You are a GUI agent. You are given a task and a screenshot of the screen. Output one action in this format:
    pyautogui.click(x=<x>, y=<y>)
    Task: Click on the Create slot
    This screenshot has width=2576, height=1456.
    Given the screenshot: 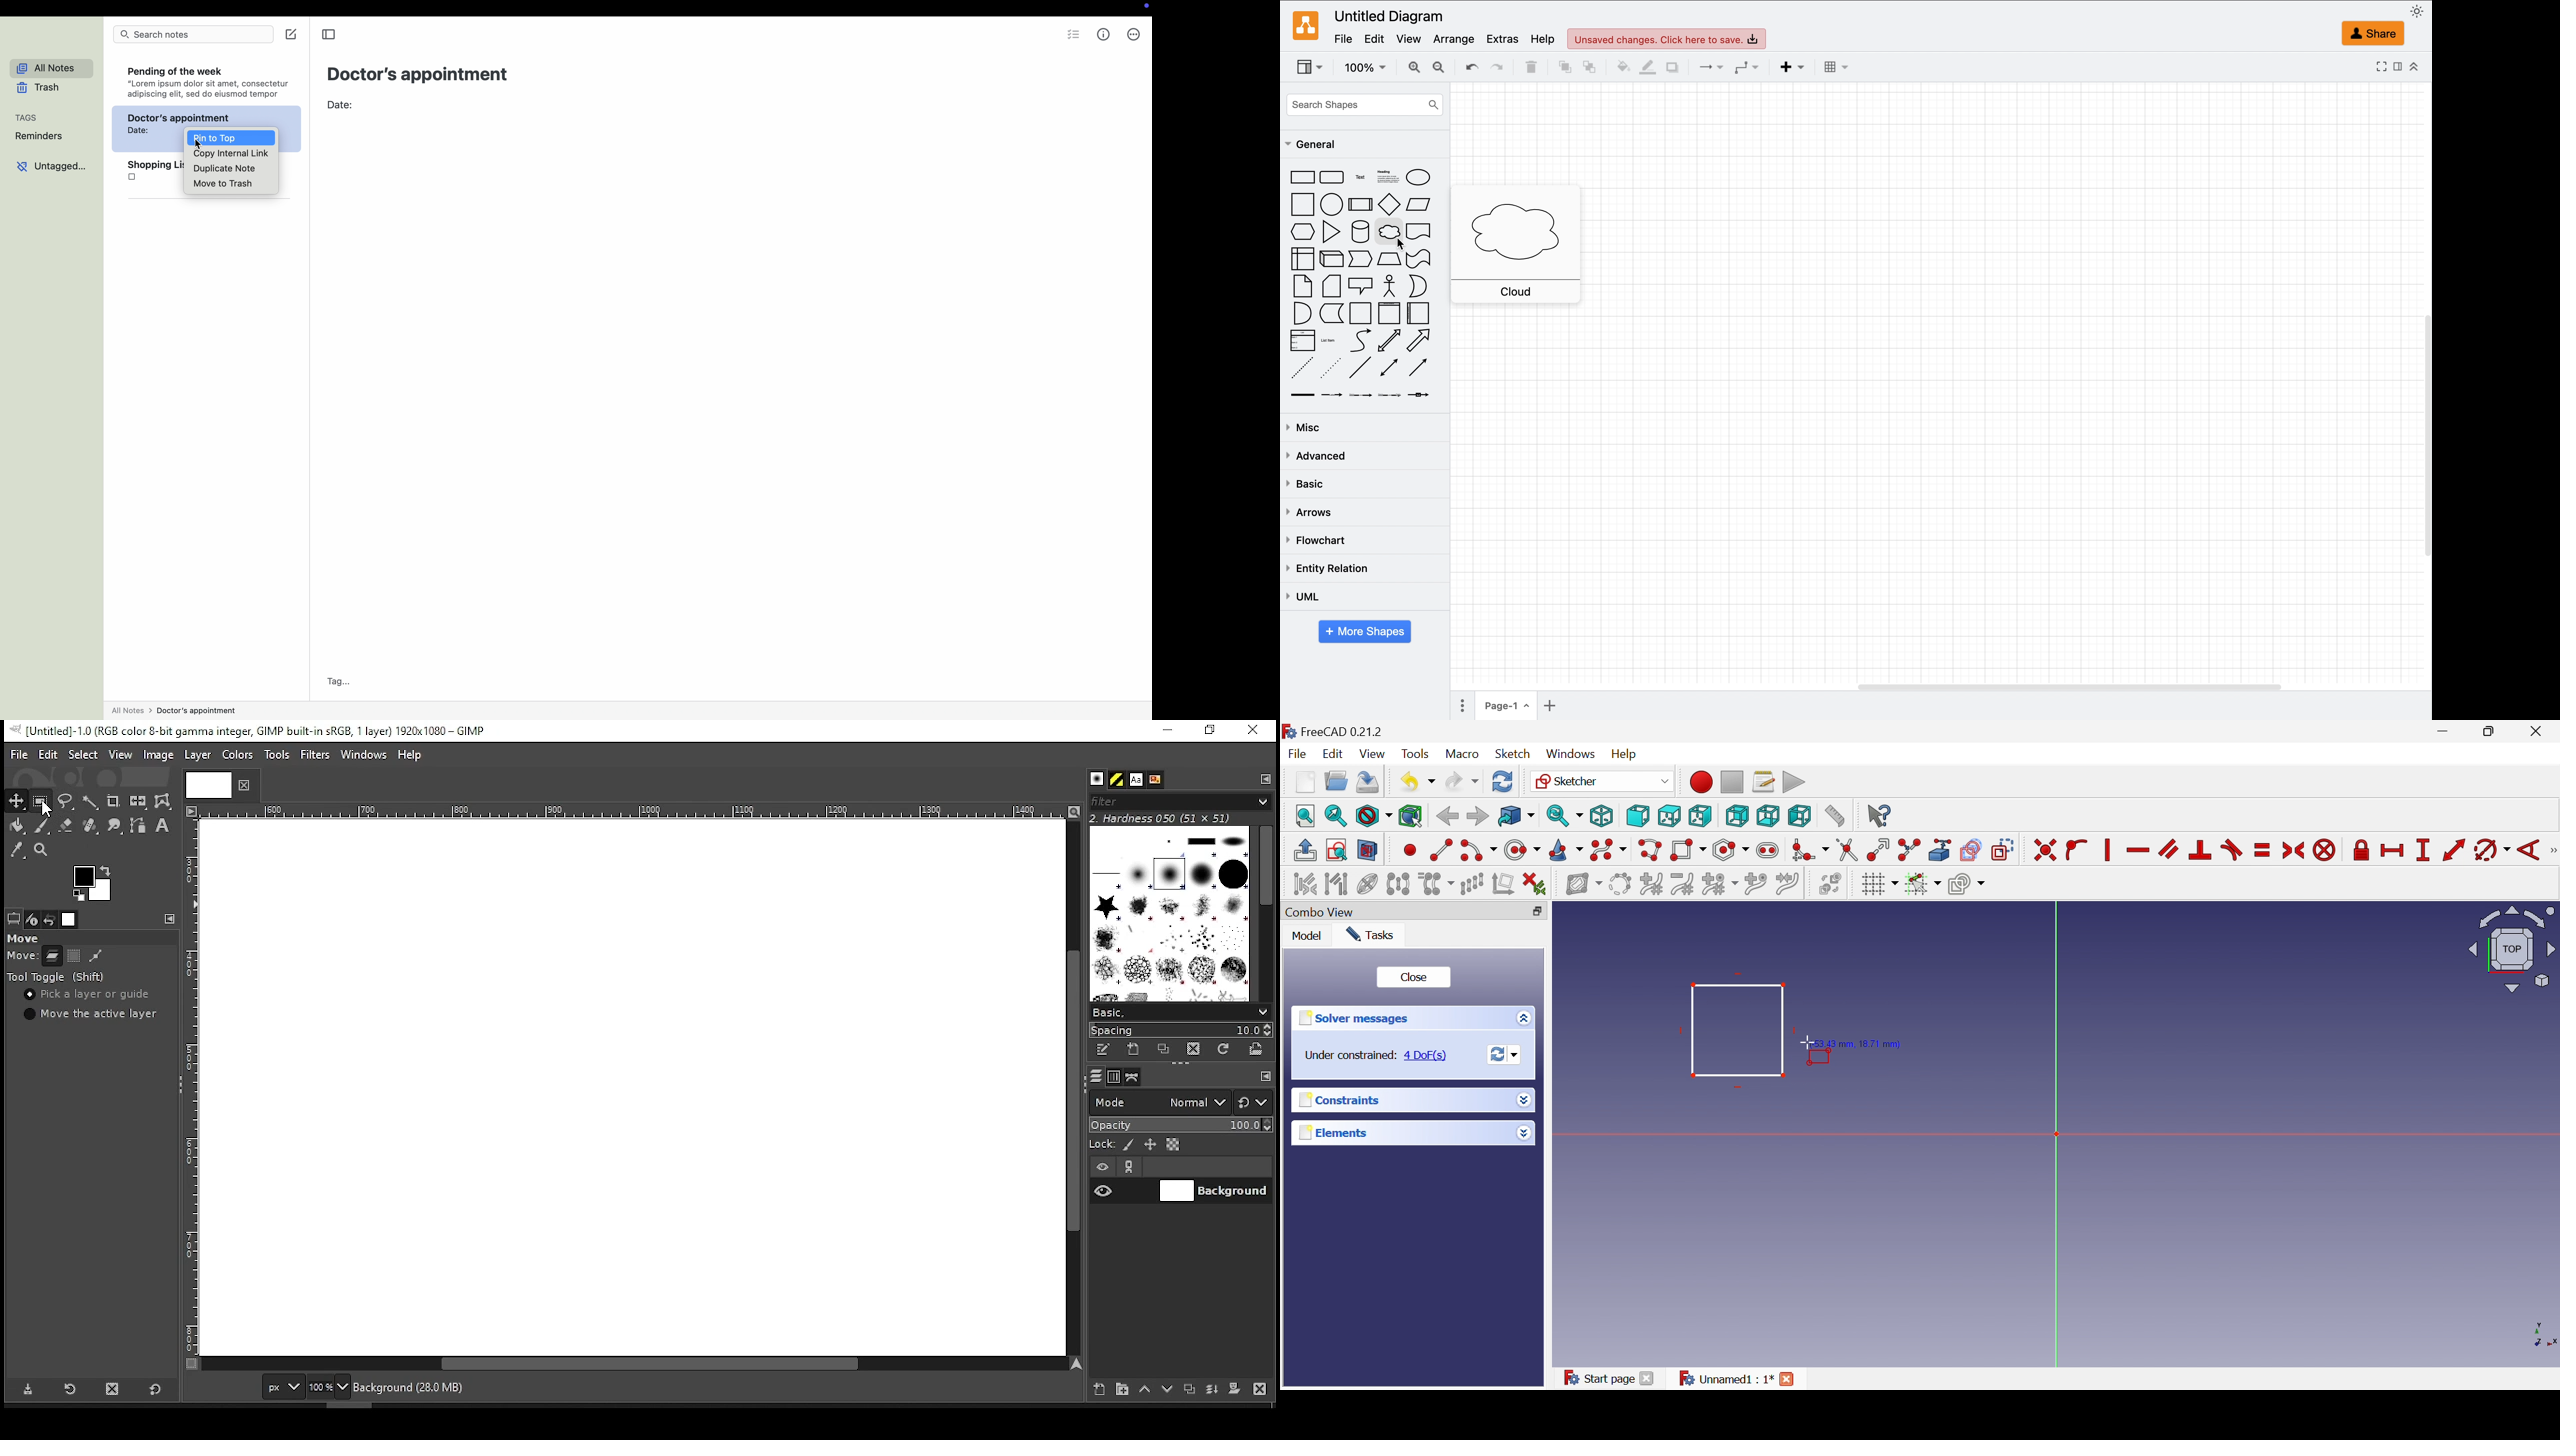 What is the action you would take?
    pyautogui.click(x=1769, y=851)
    